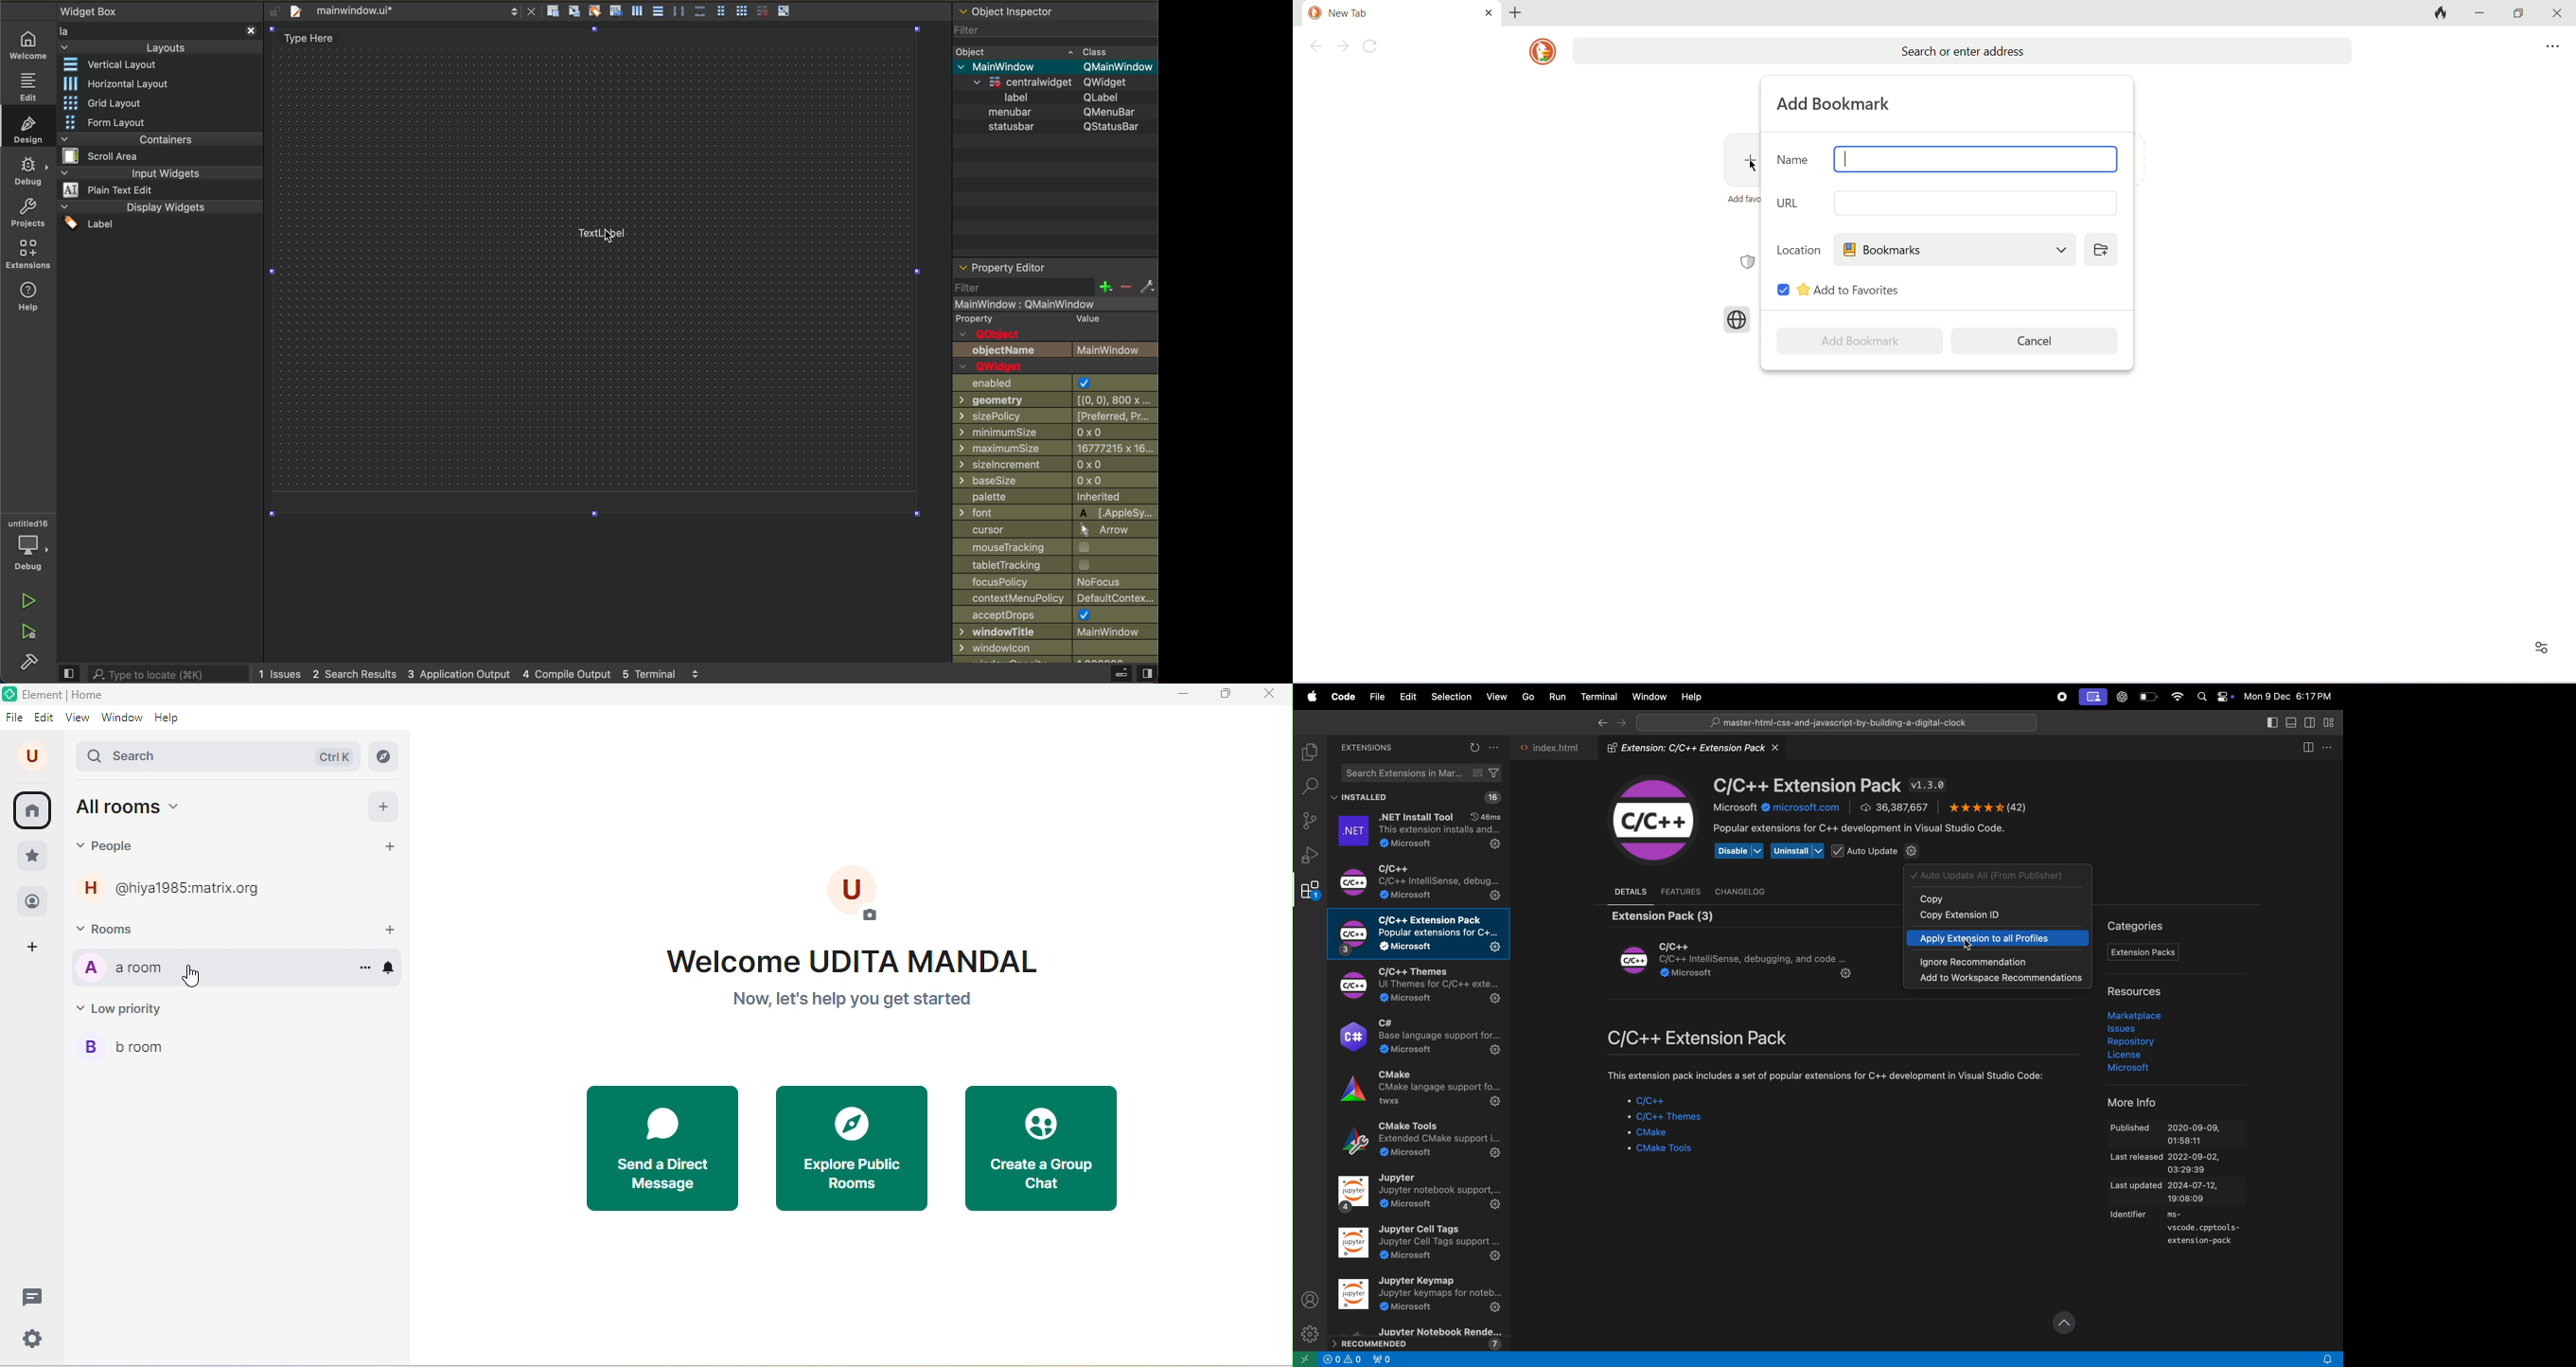 This screenshot has width=2576, height=1372. Describe the element at coordinates (1310, 695) in the screenshot. I see `apple menu` at that location.